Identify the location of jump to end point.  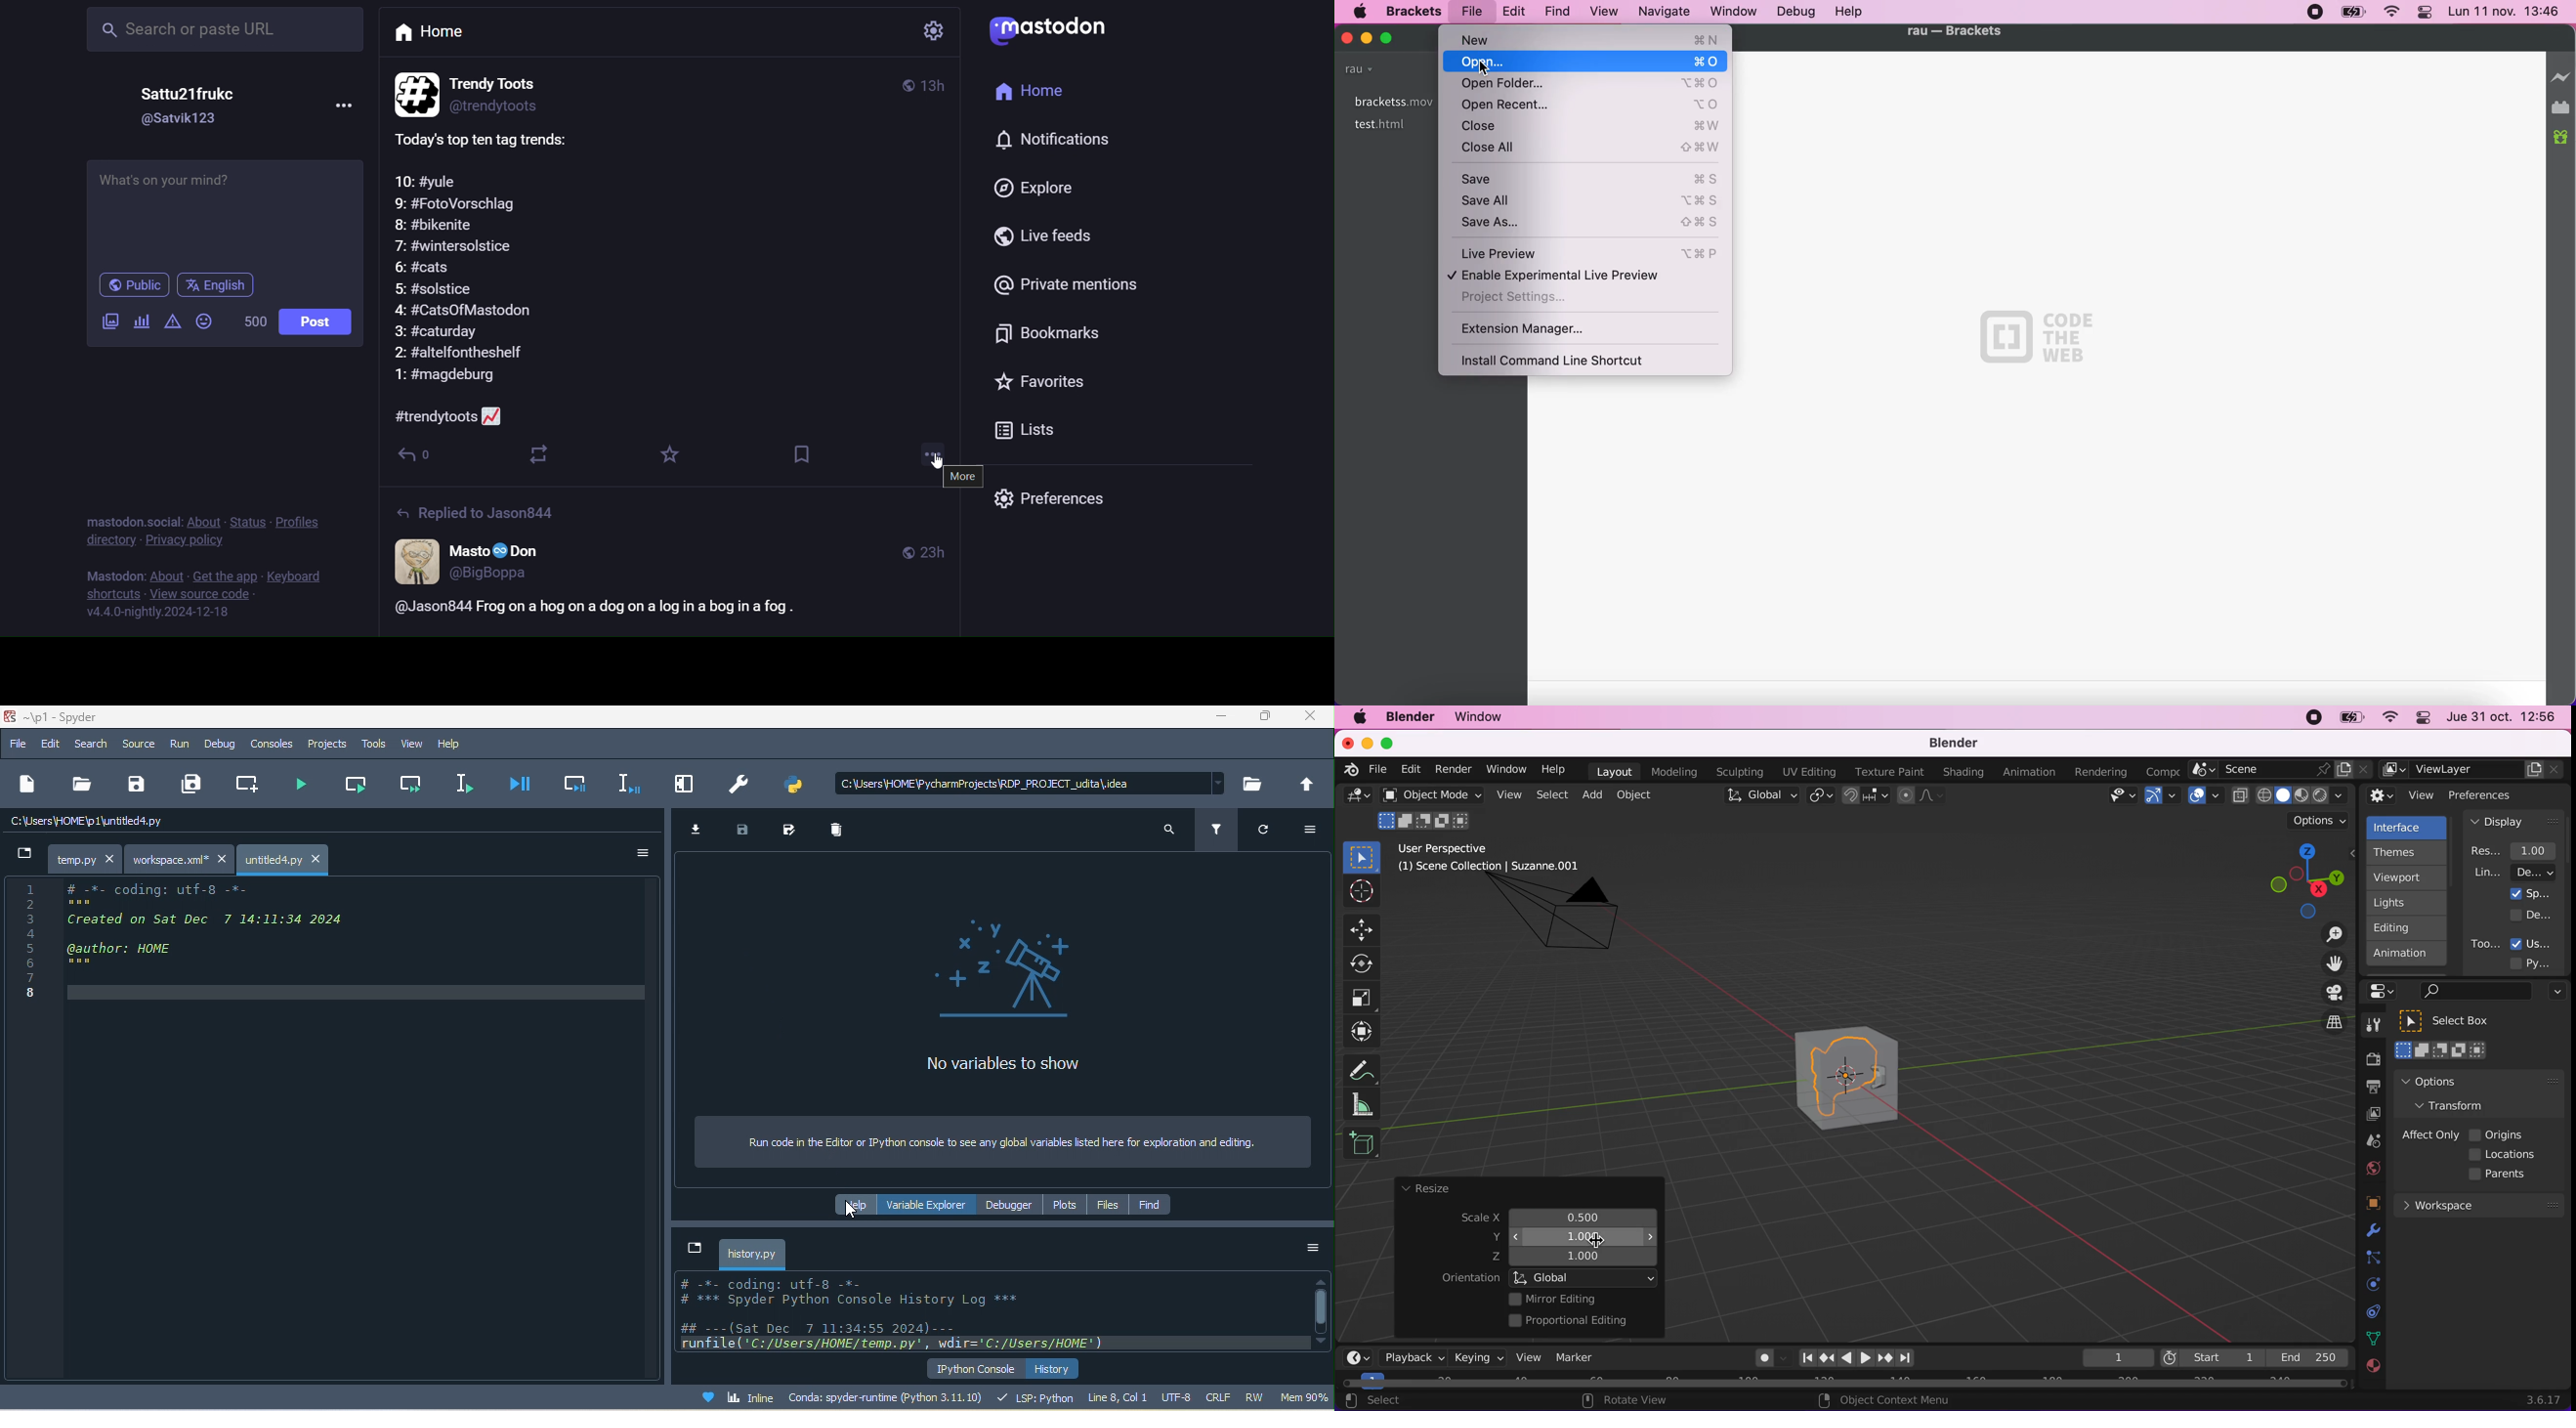
(1805, 1358).